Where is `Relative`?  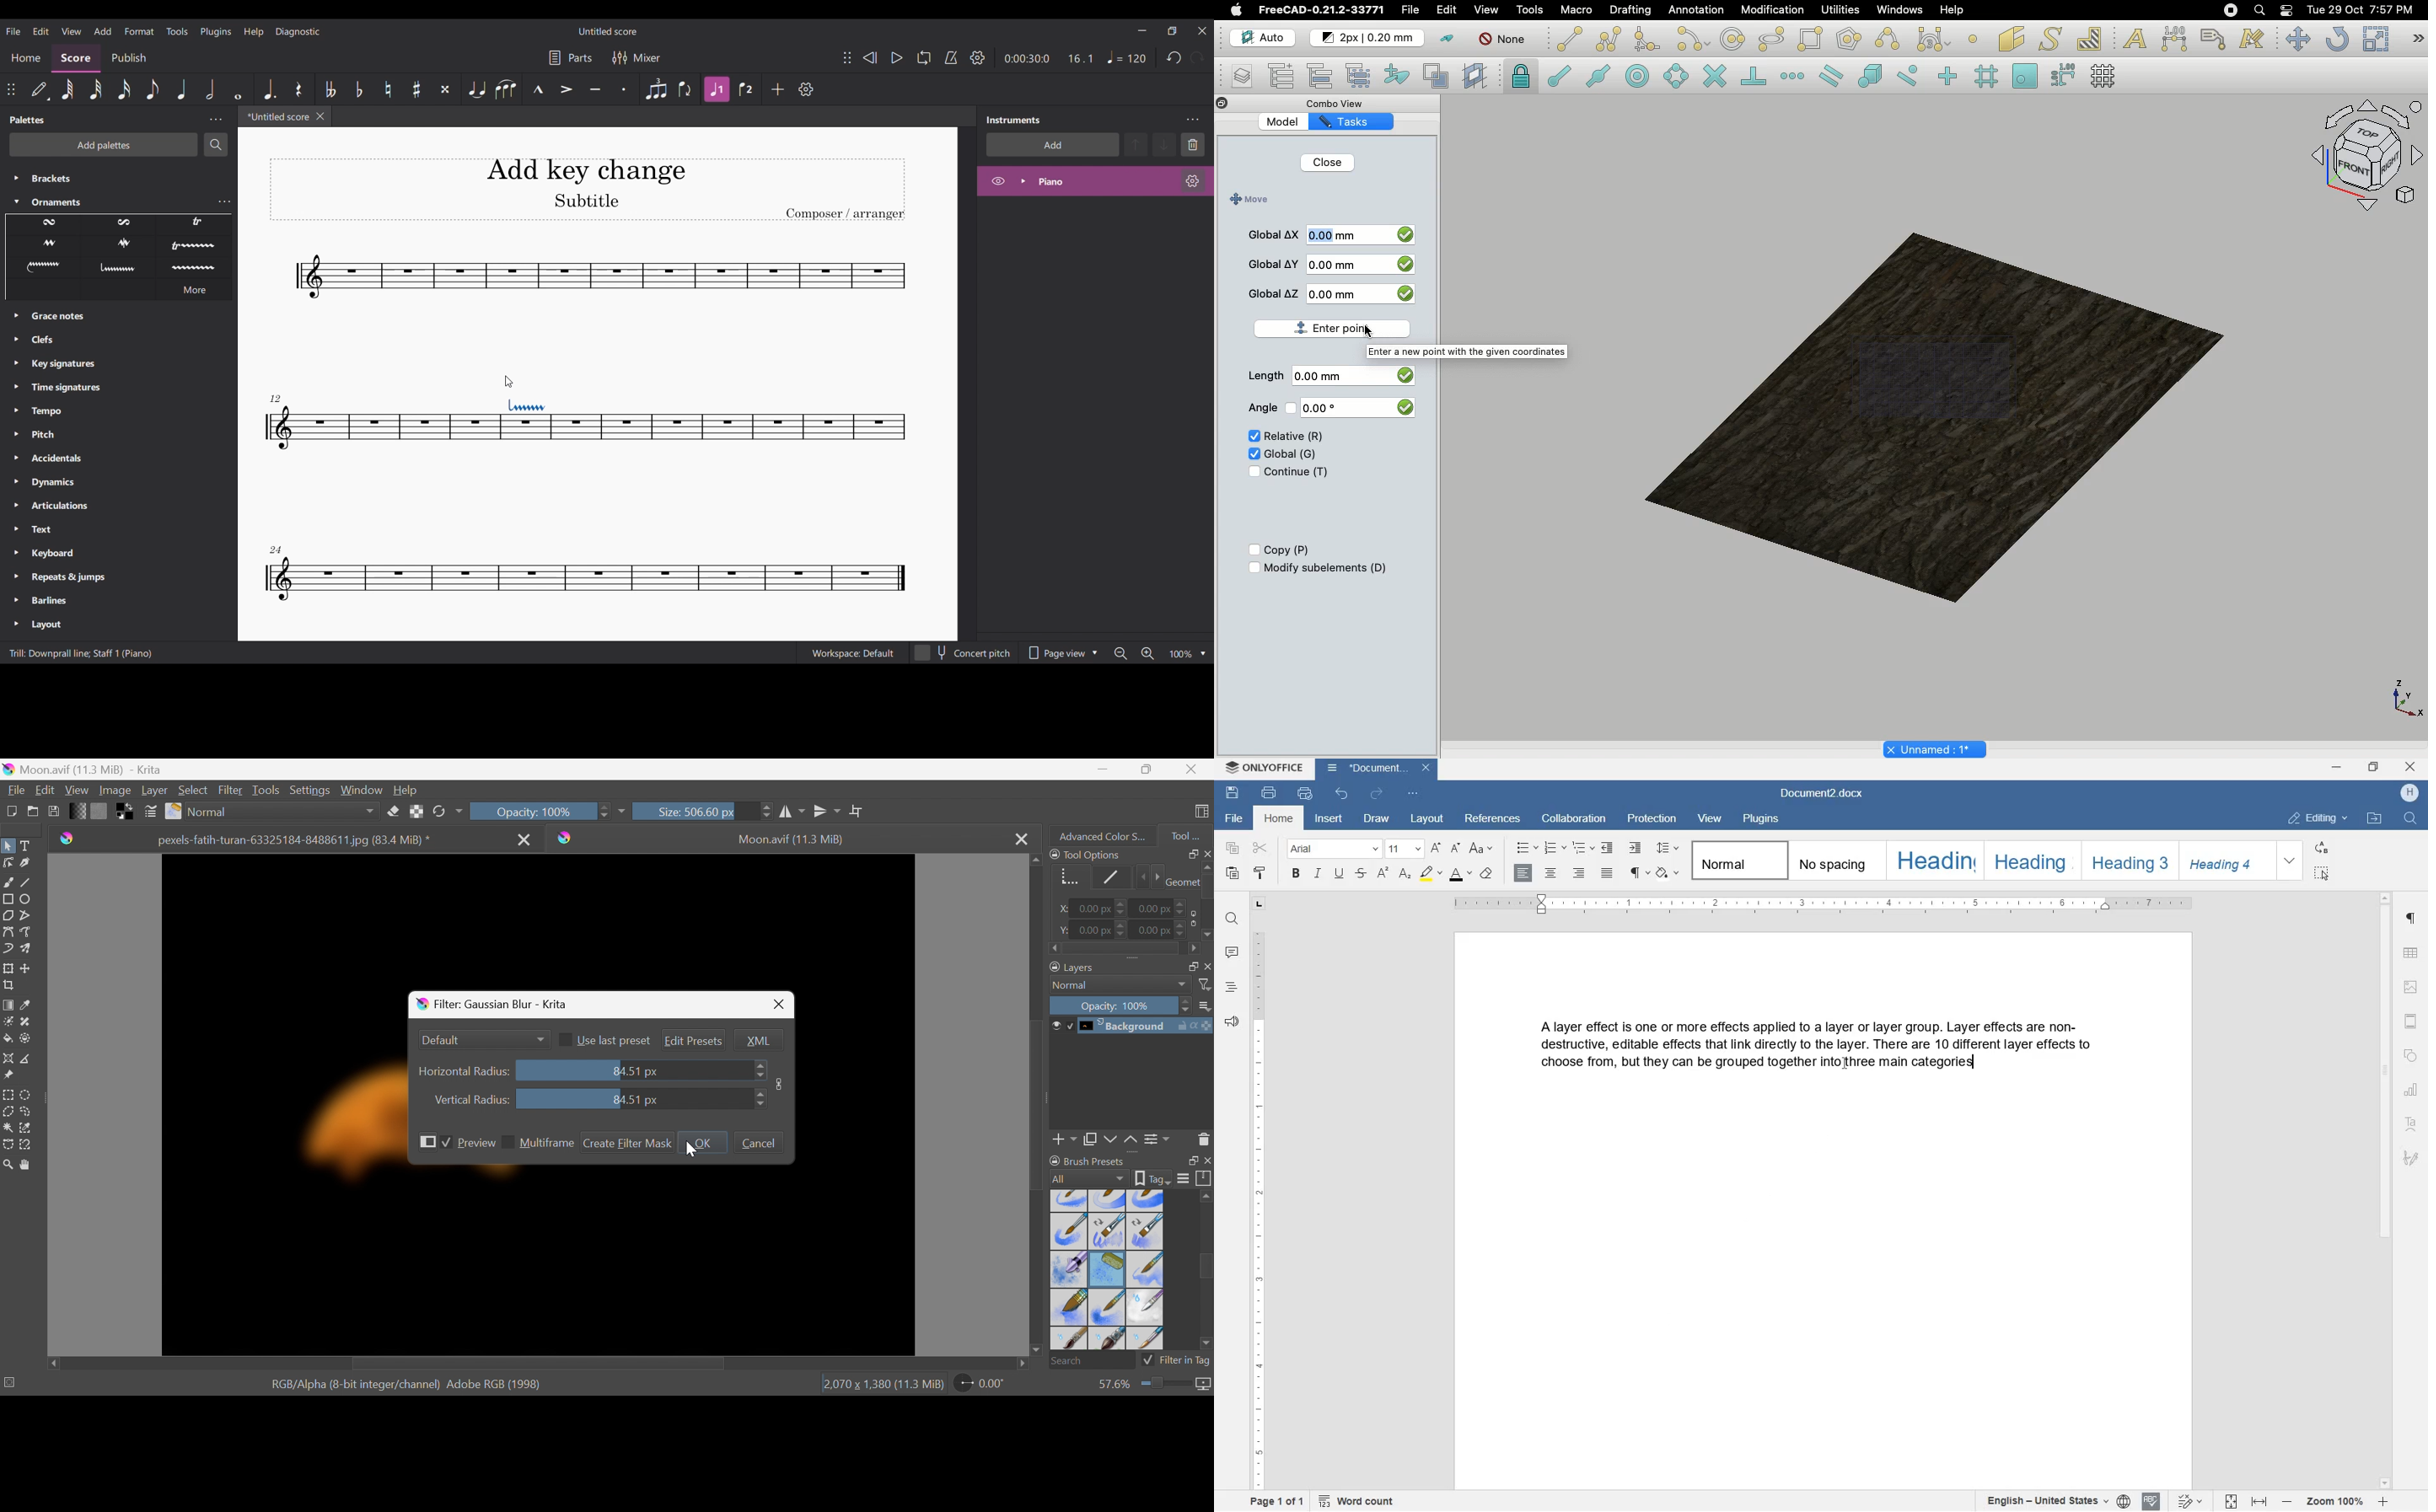 Relative is located at coordinates (1294, 437).